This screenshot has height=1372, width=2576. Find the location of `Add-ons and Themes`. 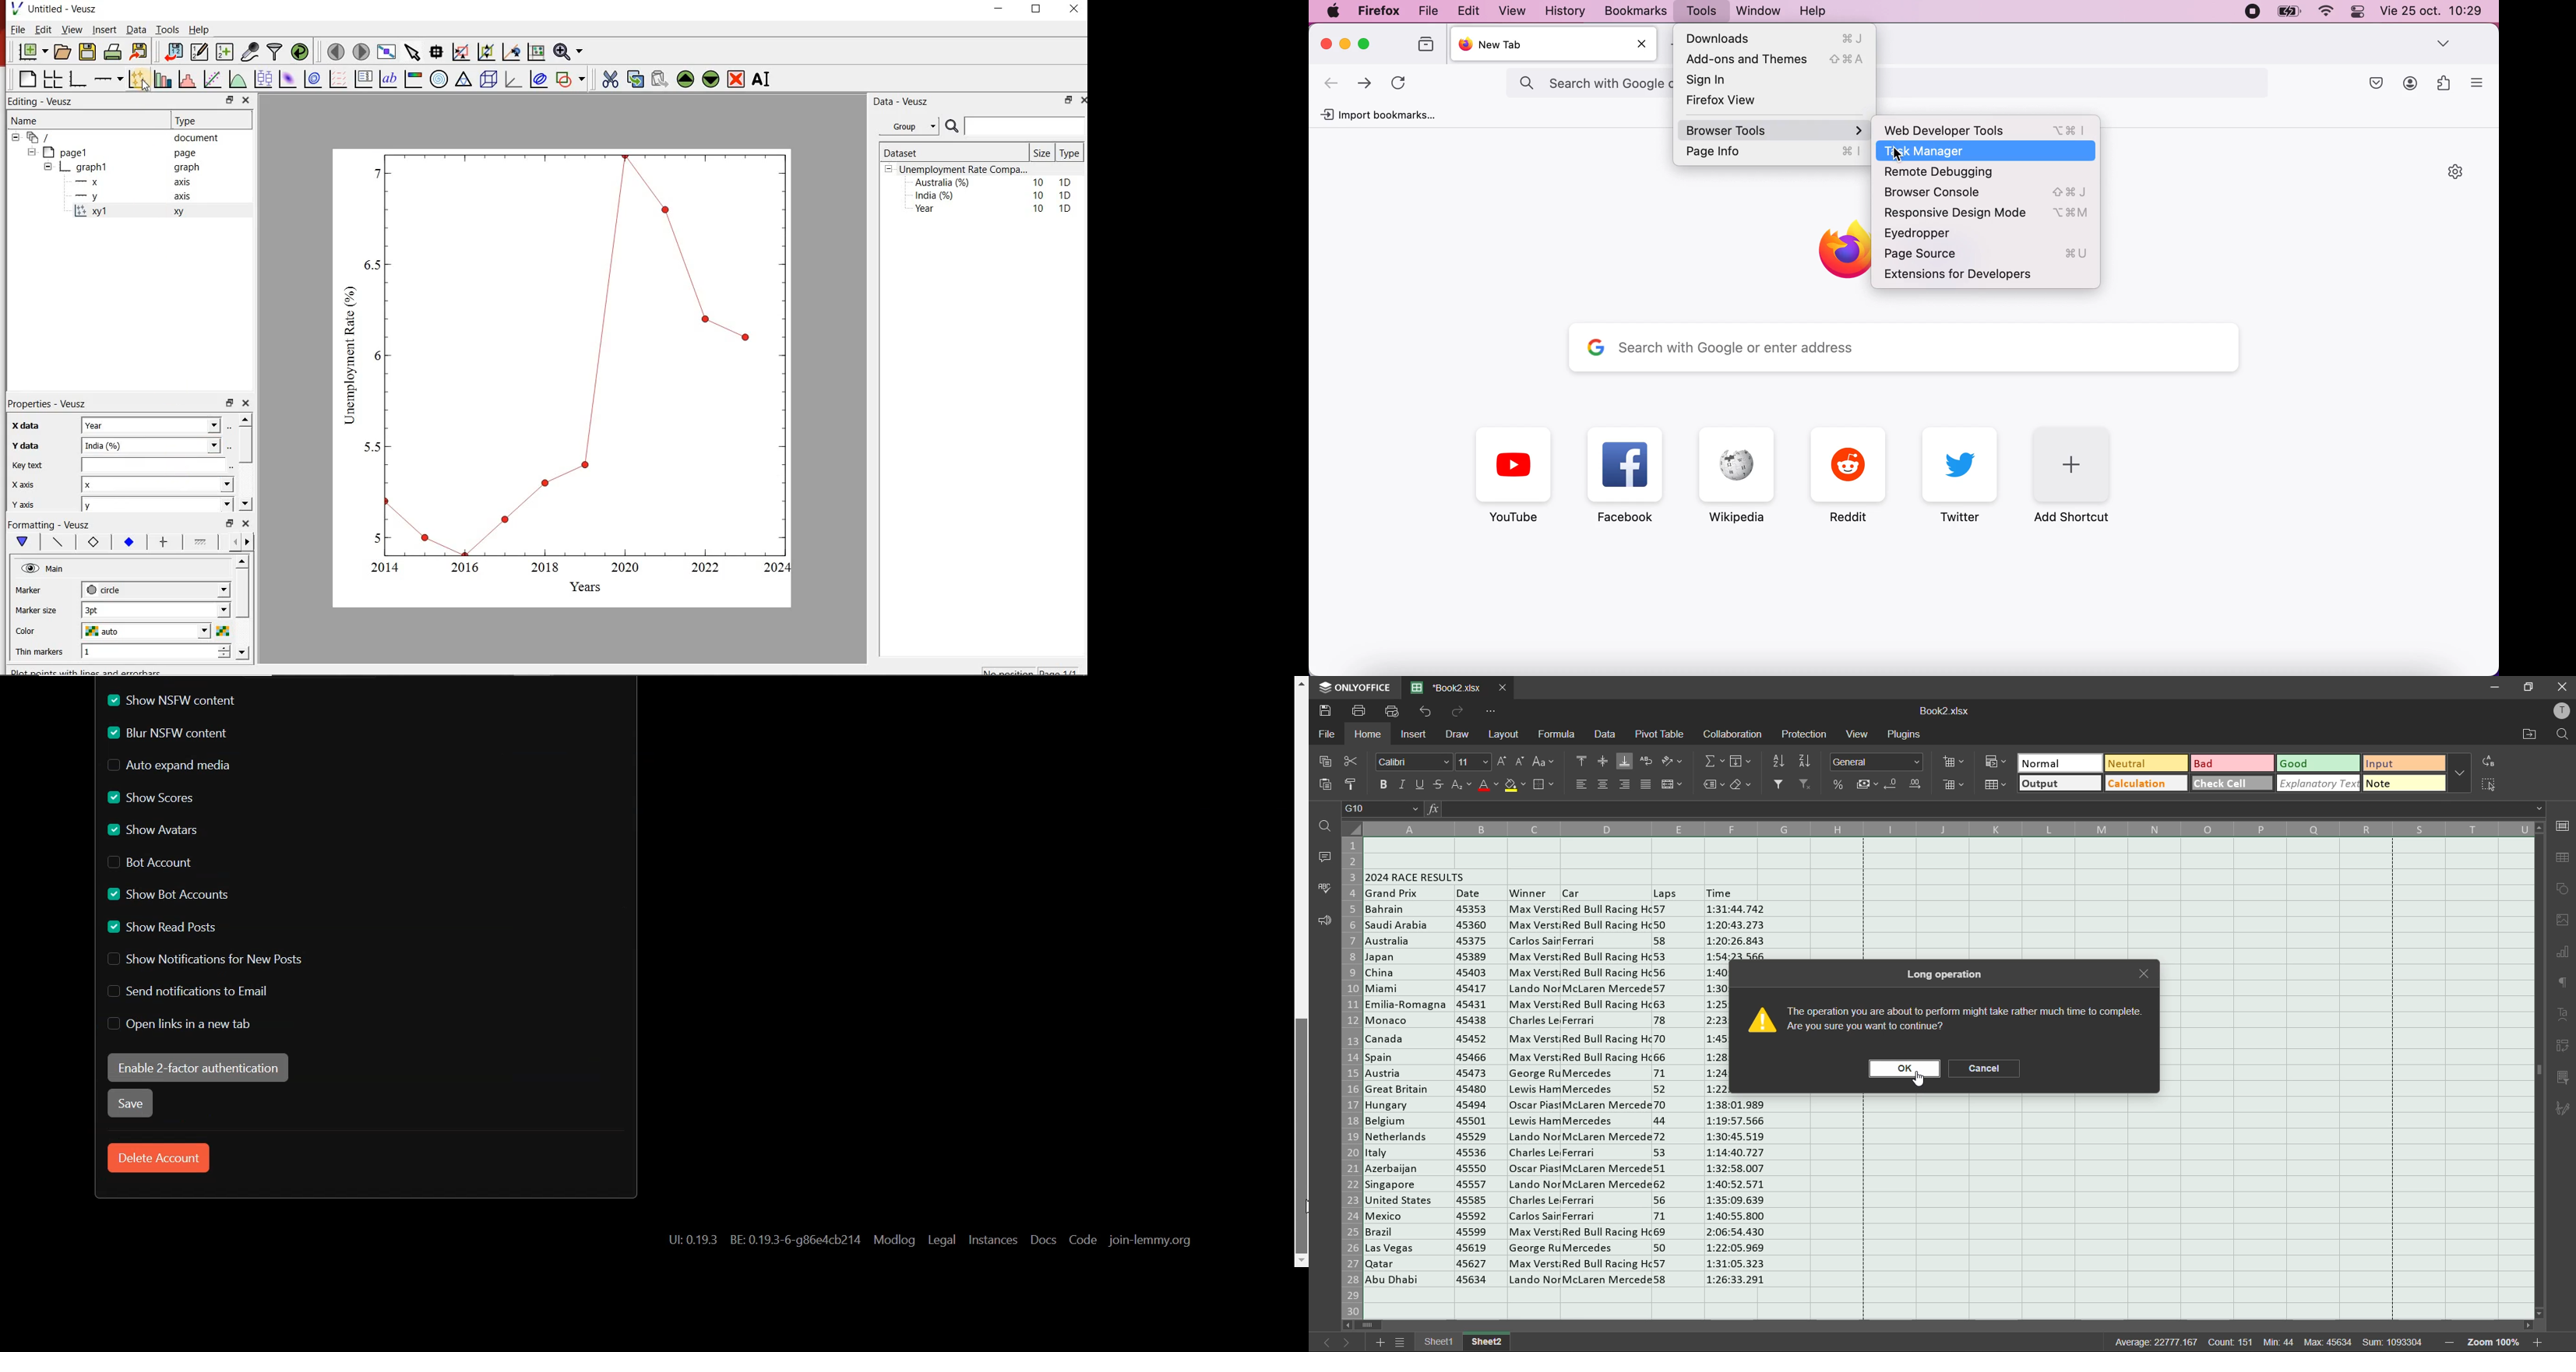

Add-ons and Themes is located at coordinates (1775, 59).